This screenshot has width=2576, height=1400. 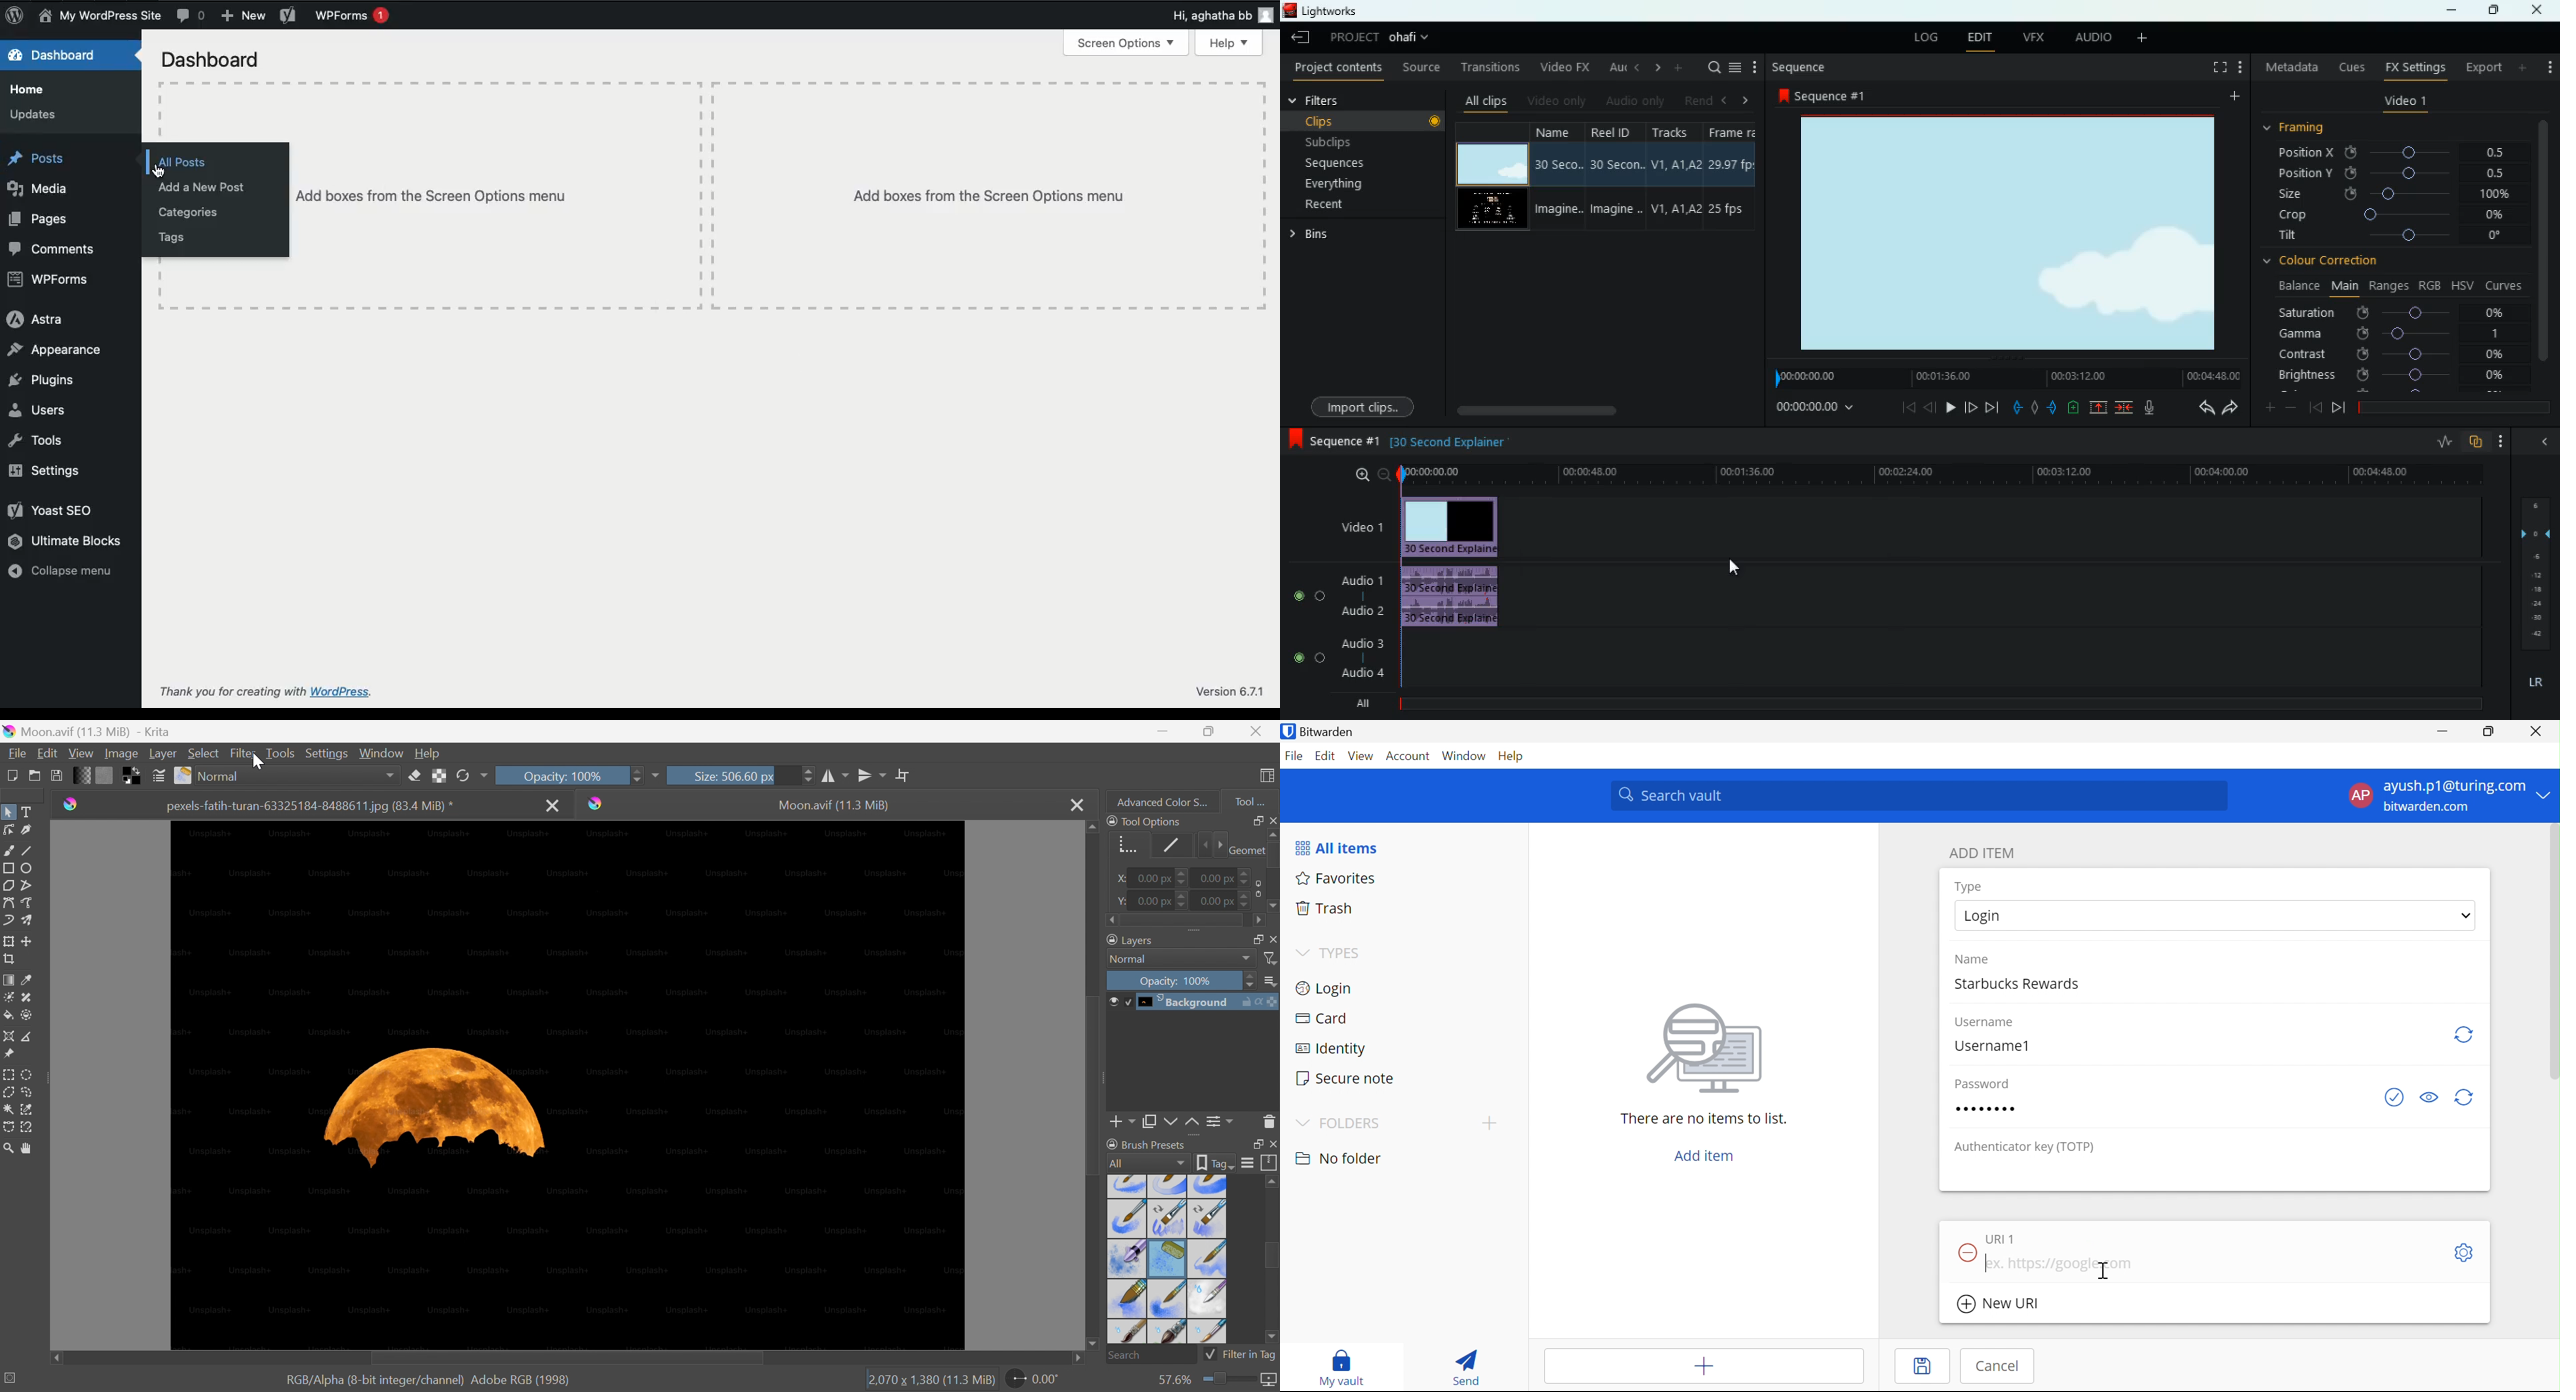 I want to click on Close, so click(x=1272, y=938).